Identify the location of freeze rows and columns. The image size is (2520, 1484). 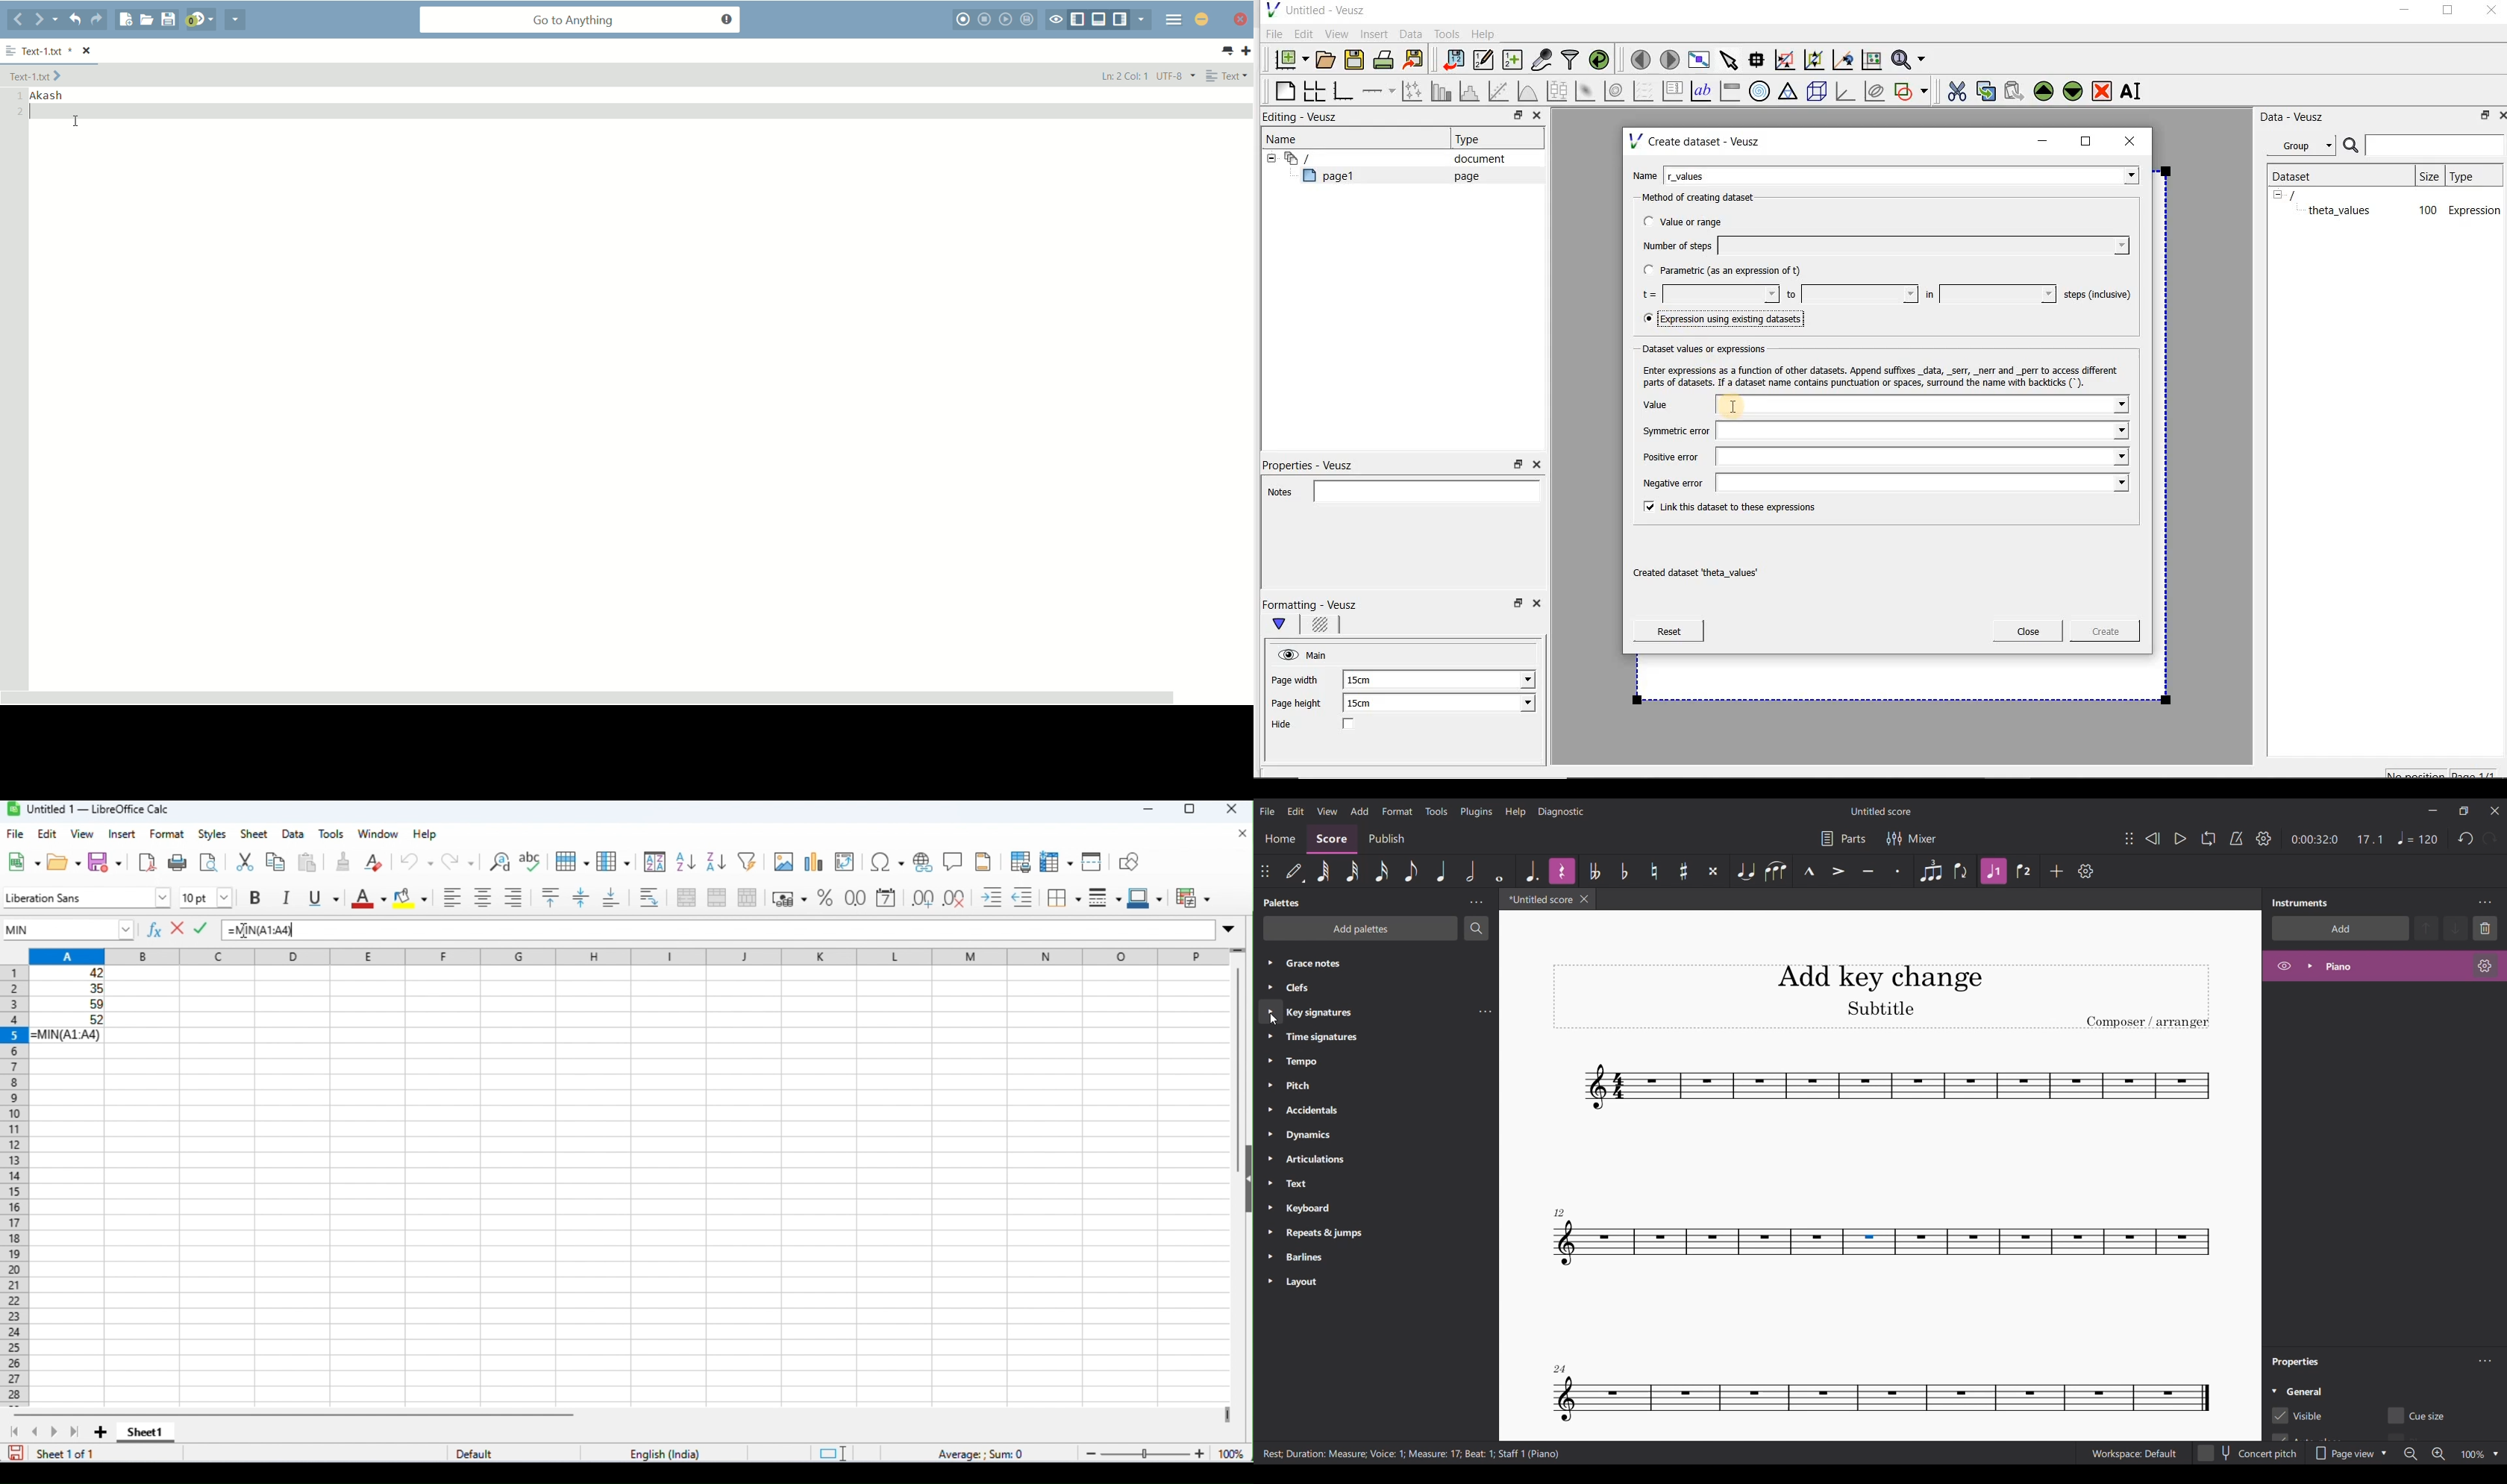
(1055, 862).